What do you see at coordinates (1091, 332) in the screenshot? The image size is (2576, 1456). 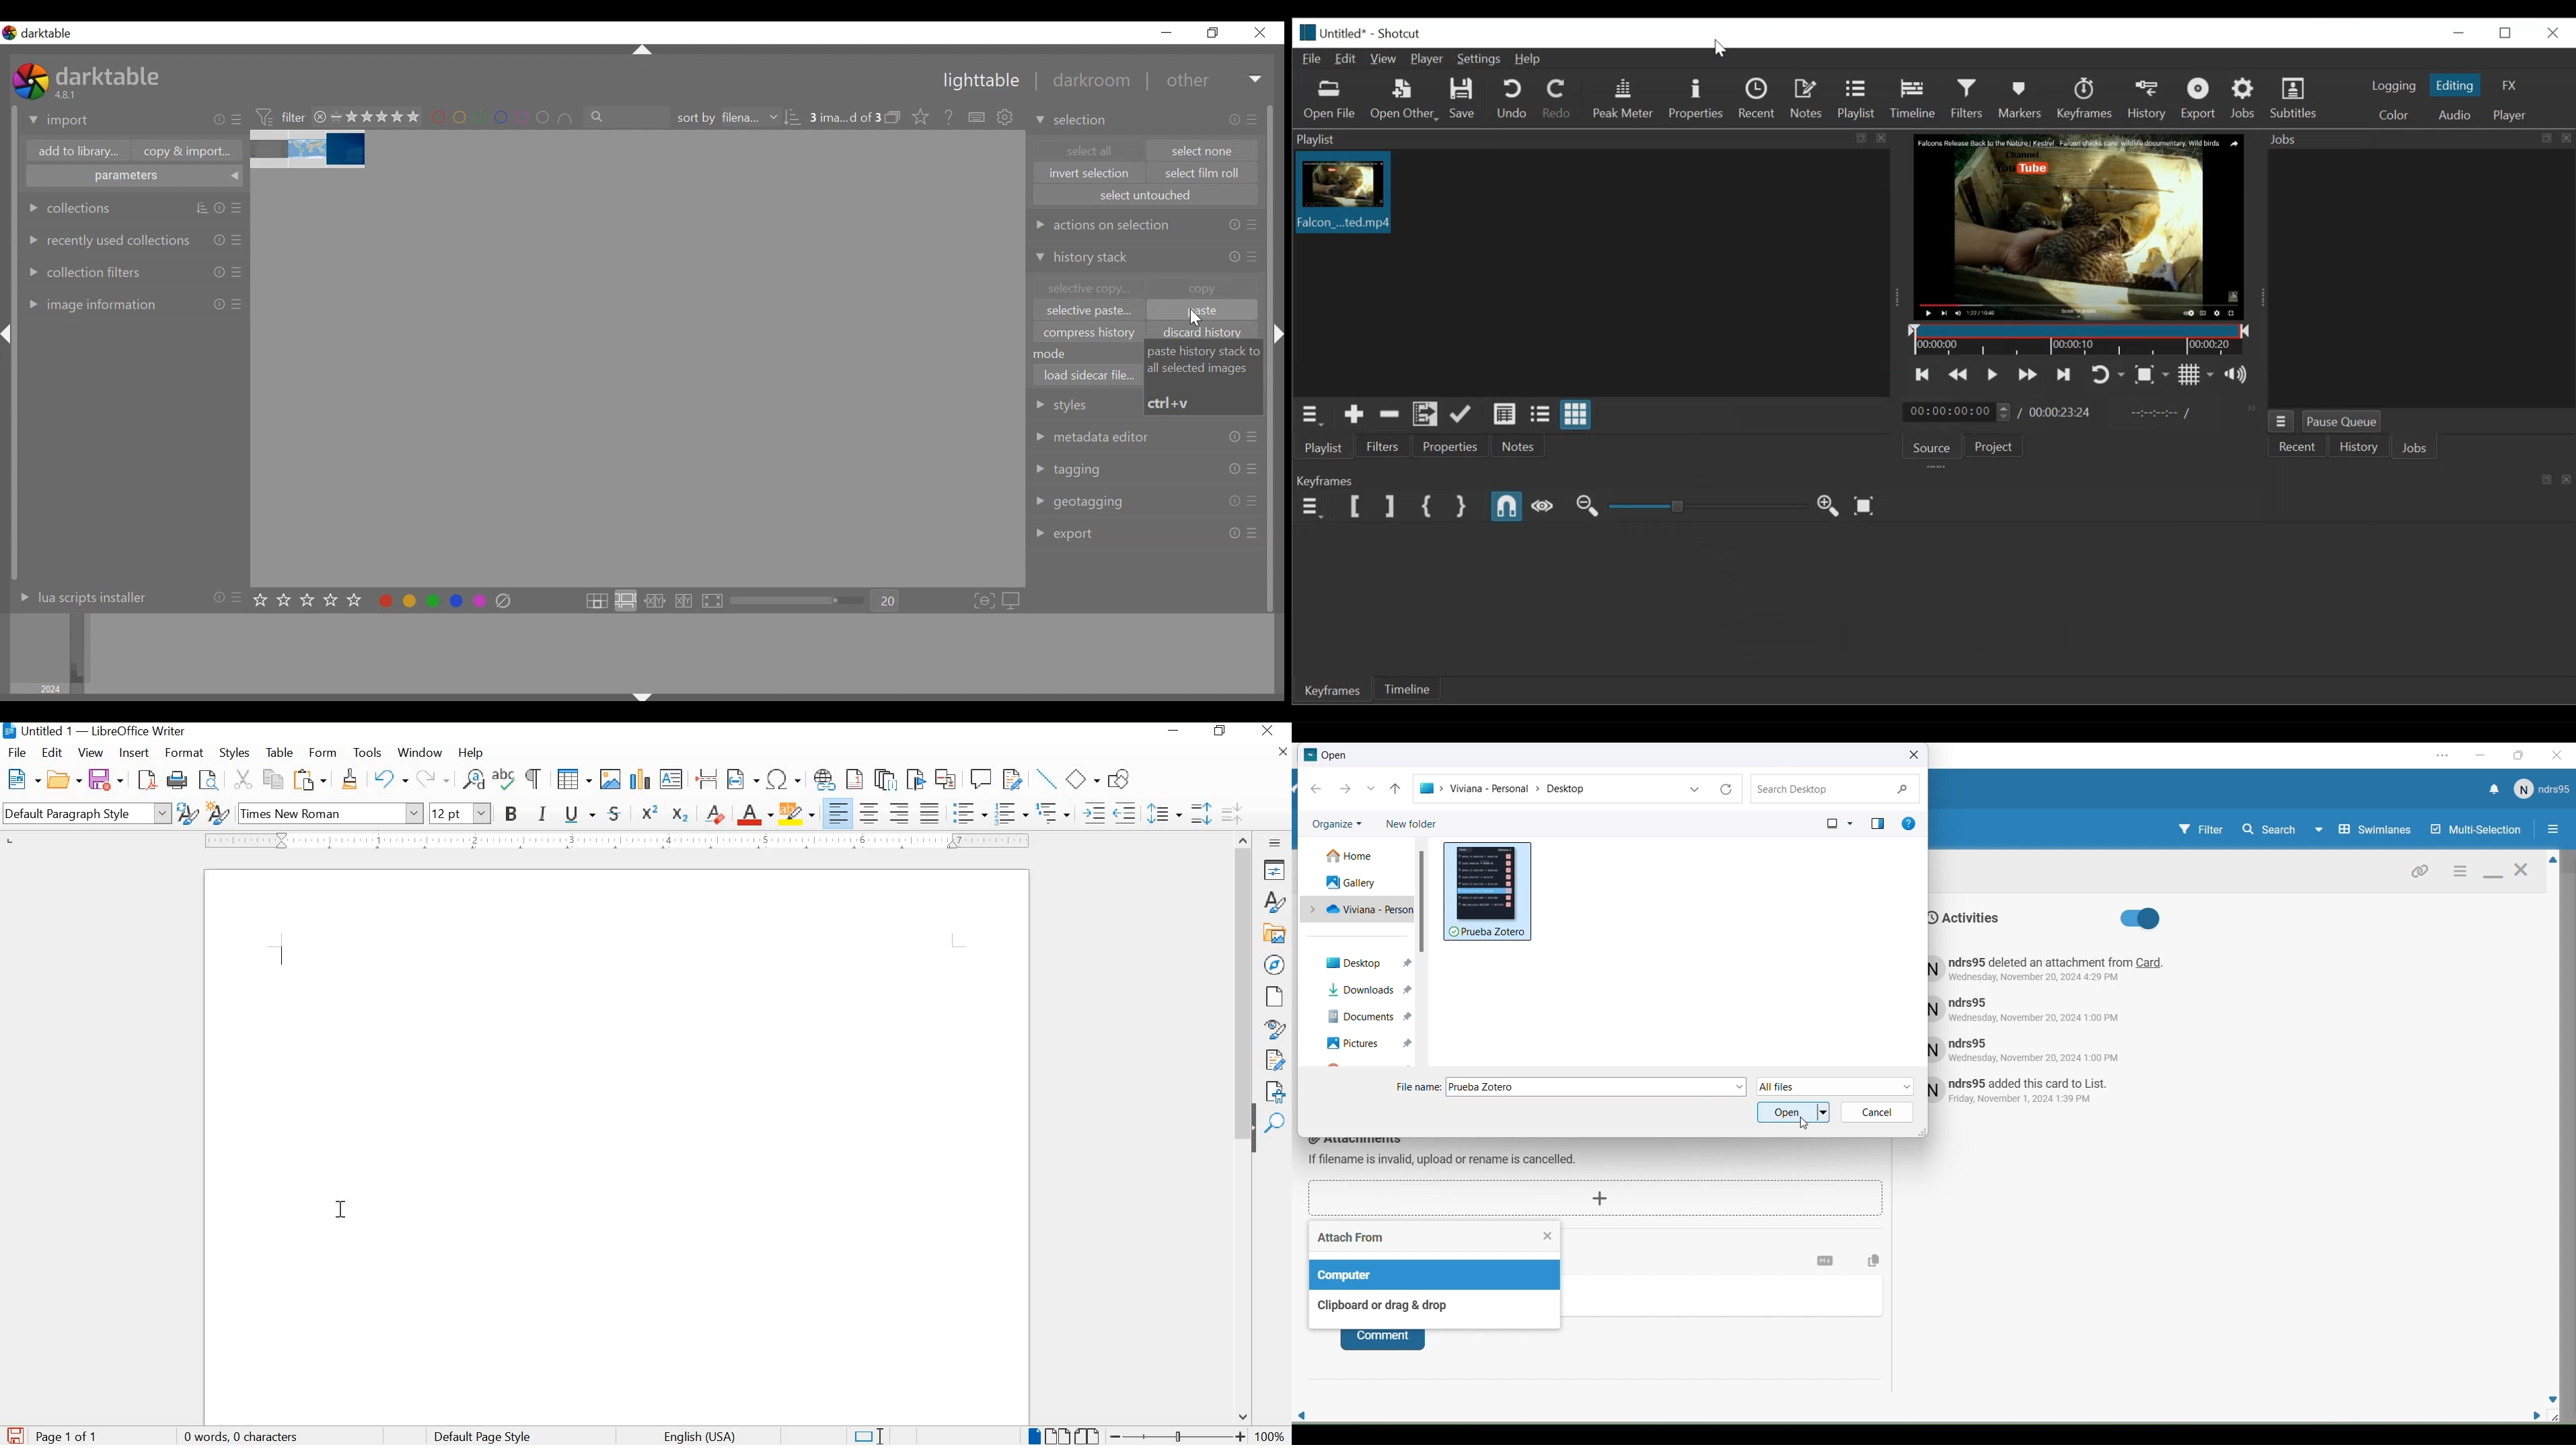 I see `compress history` at bounding box center [1091, 332].